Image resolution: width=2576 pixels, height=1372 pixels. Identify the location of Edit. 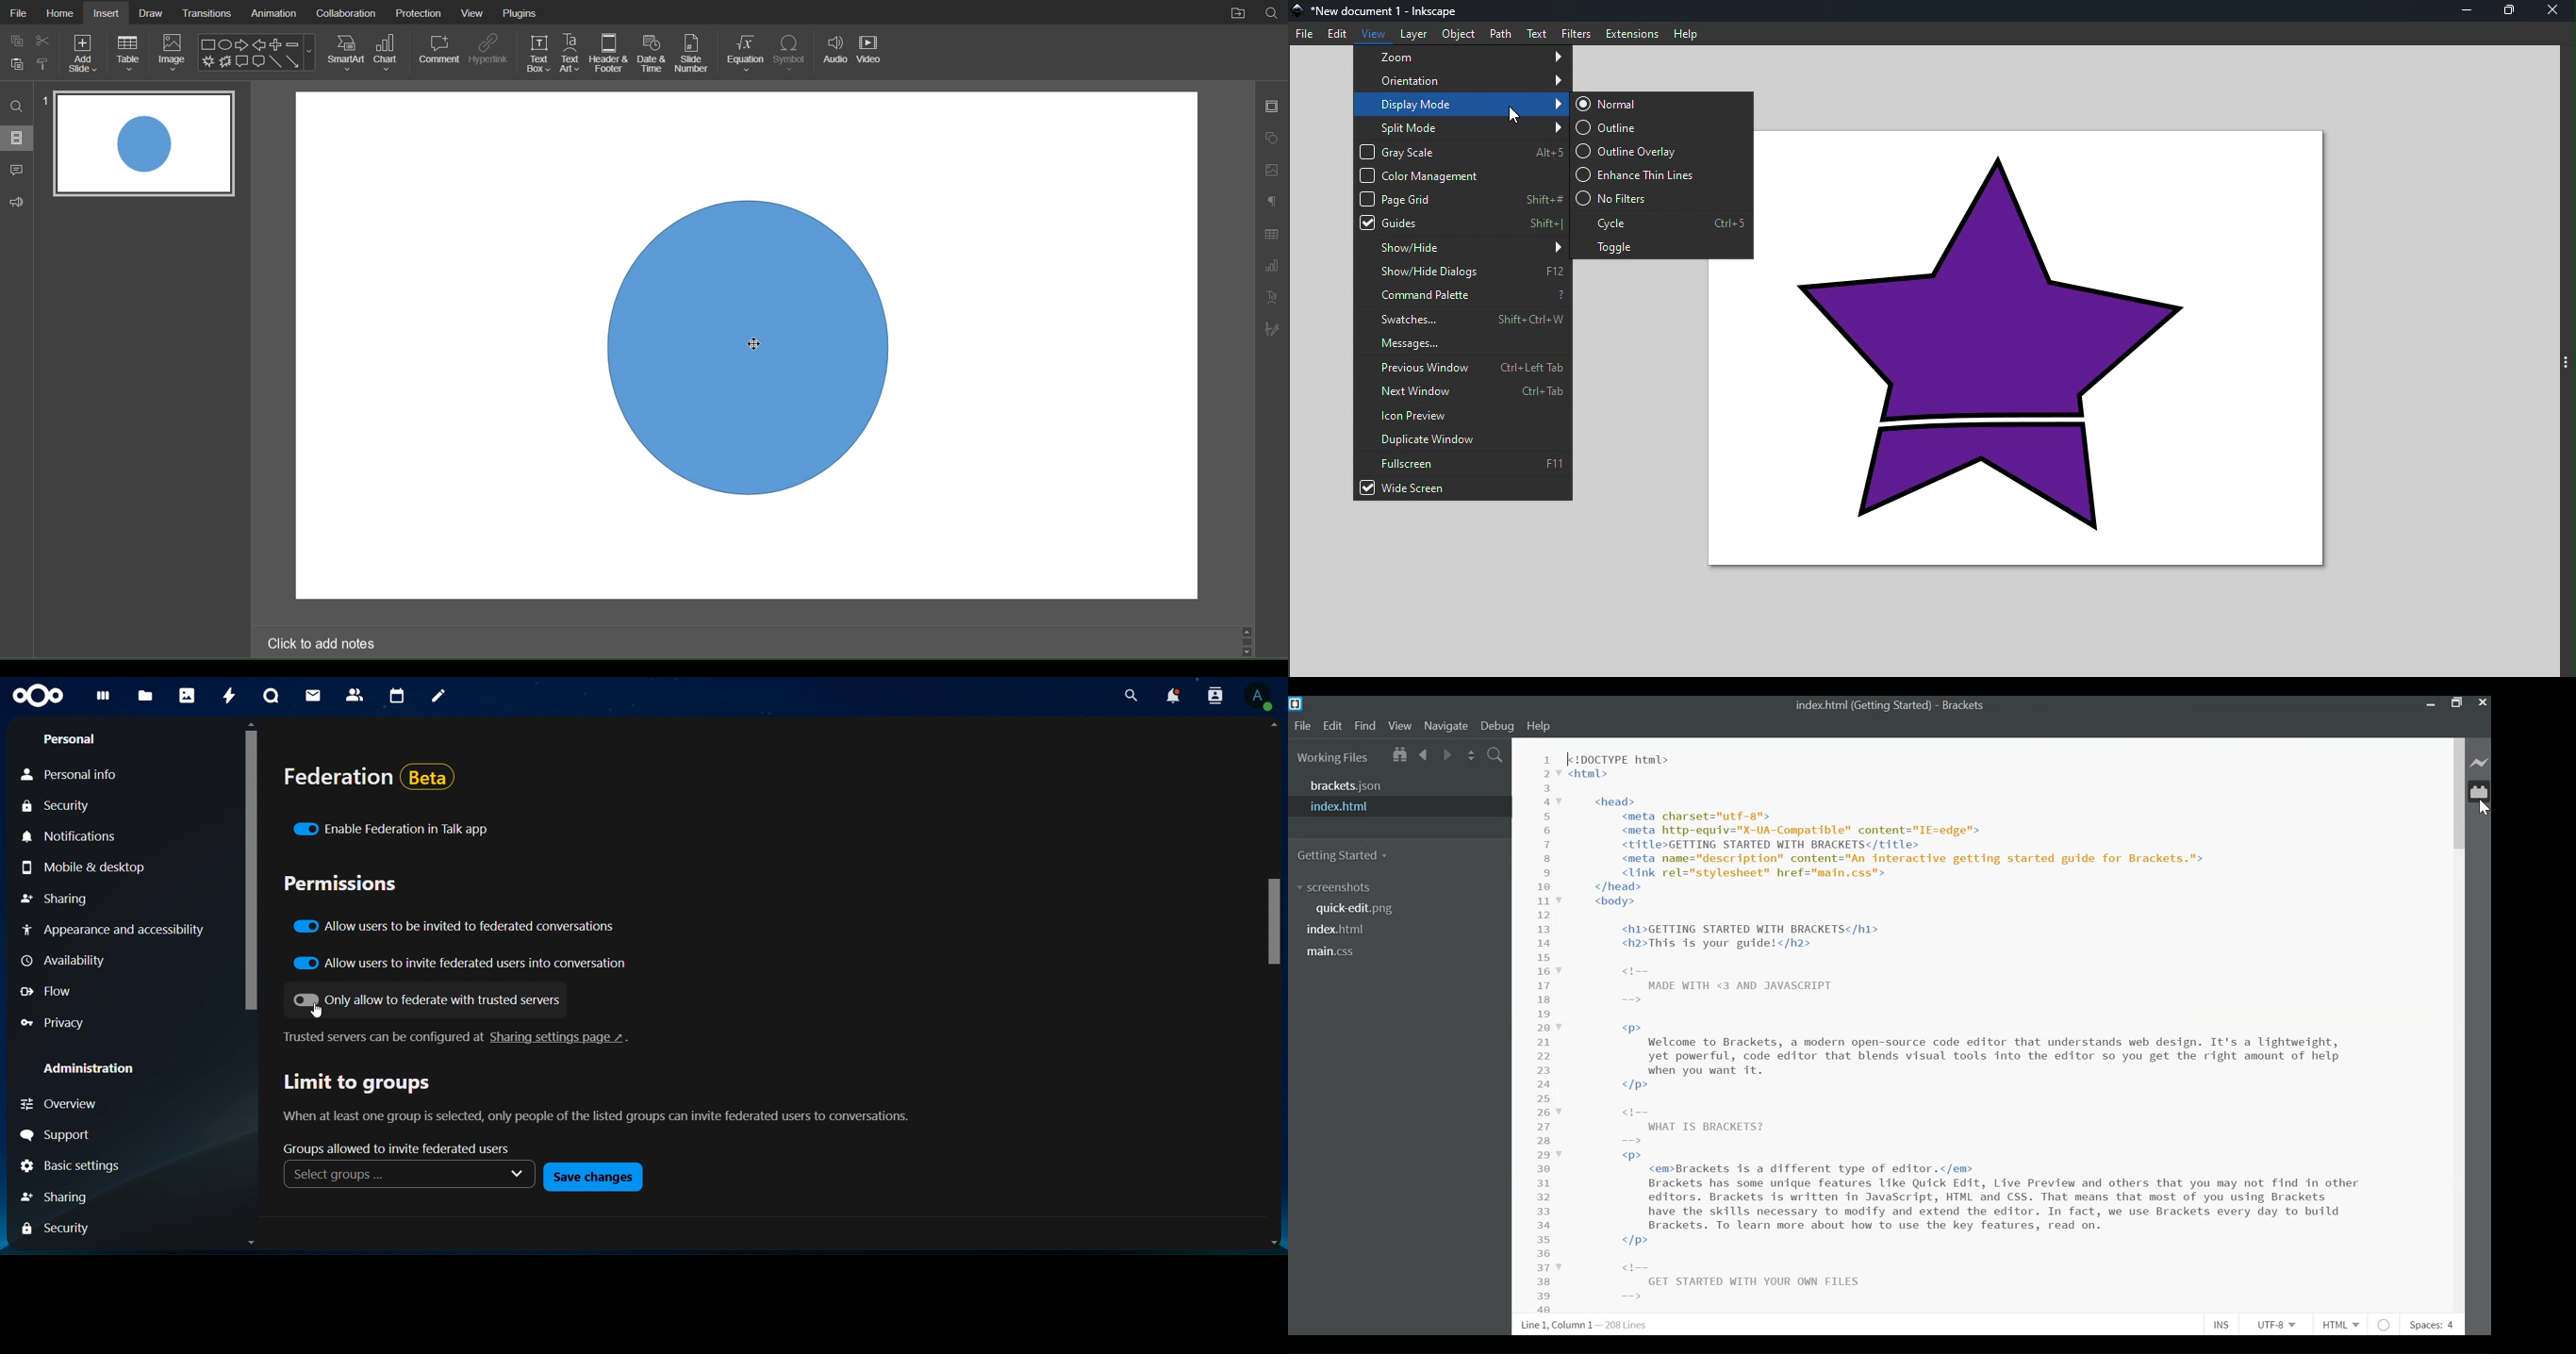
(1340, 35).